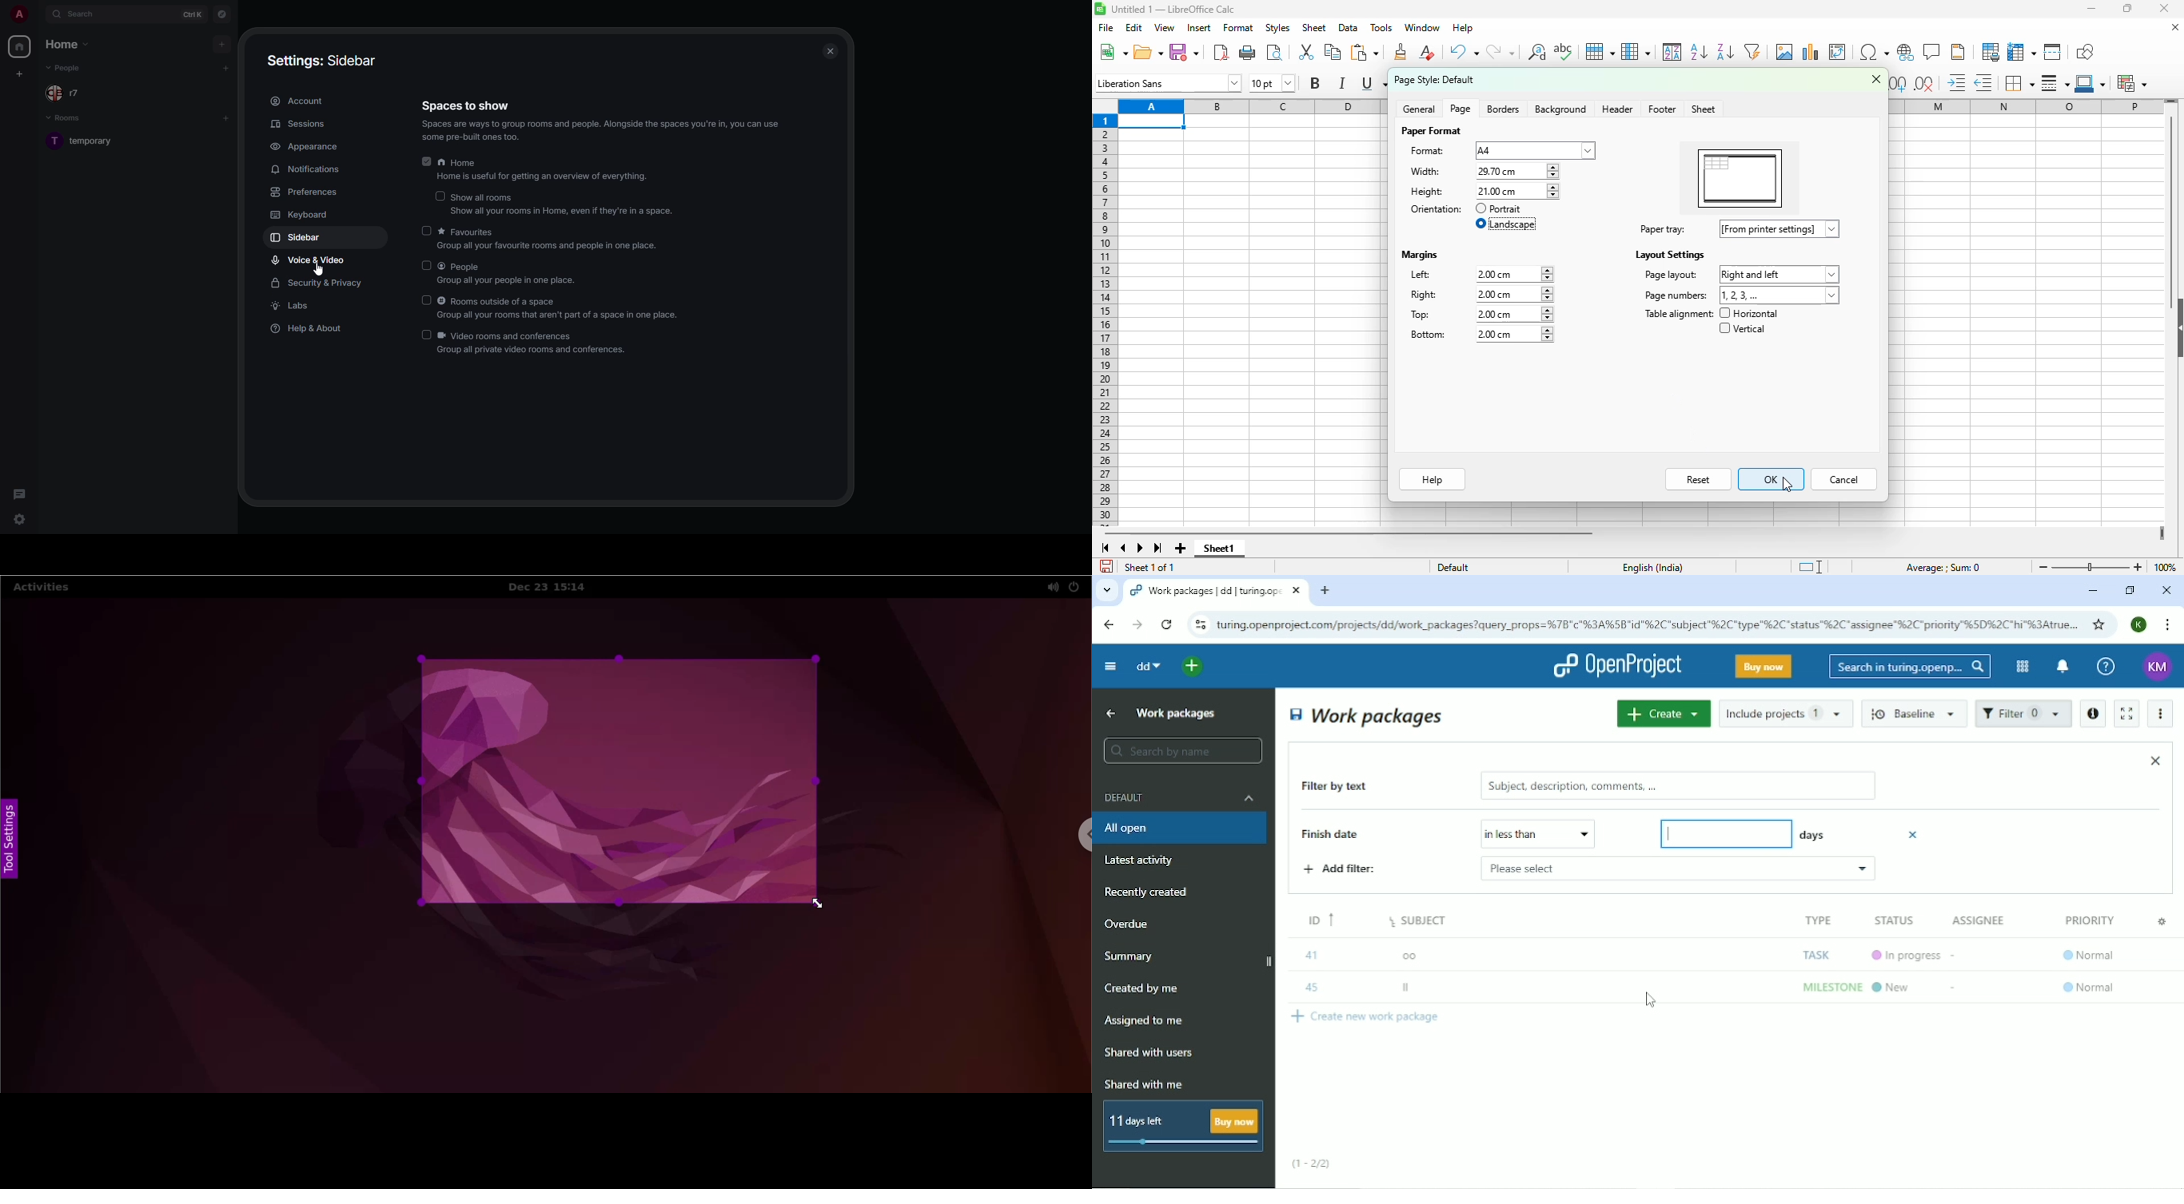 This screenshot has width=2184, height=1204. I want to click on reset, so click(1699, 480).